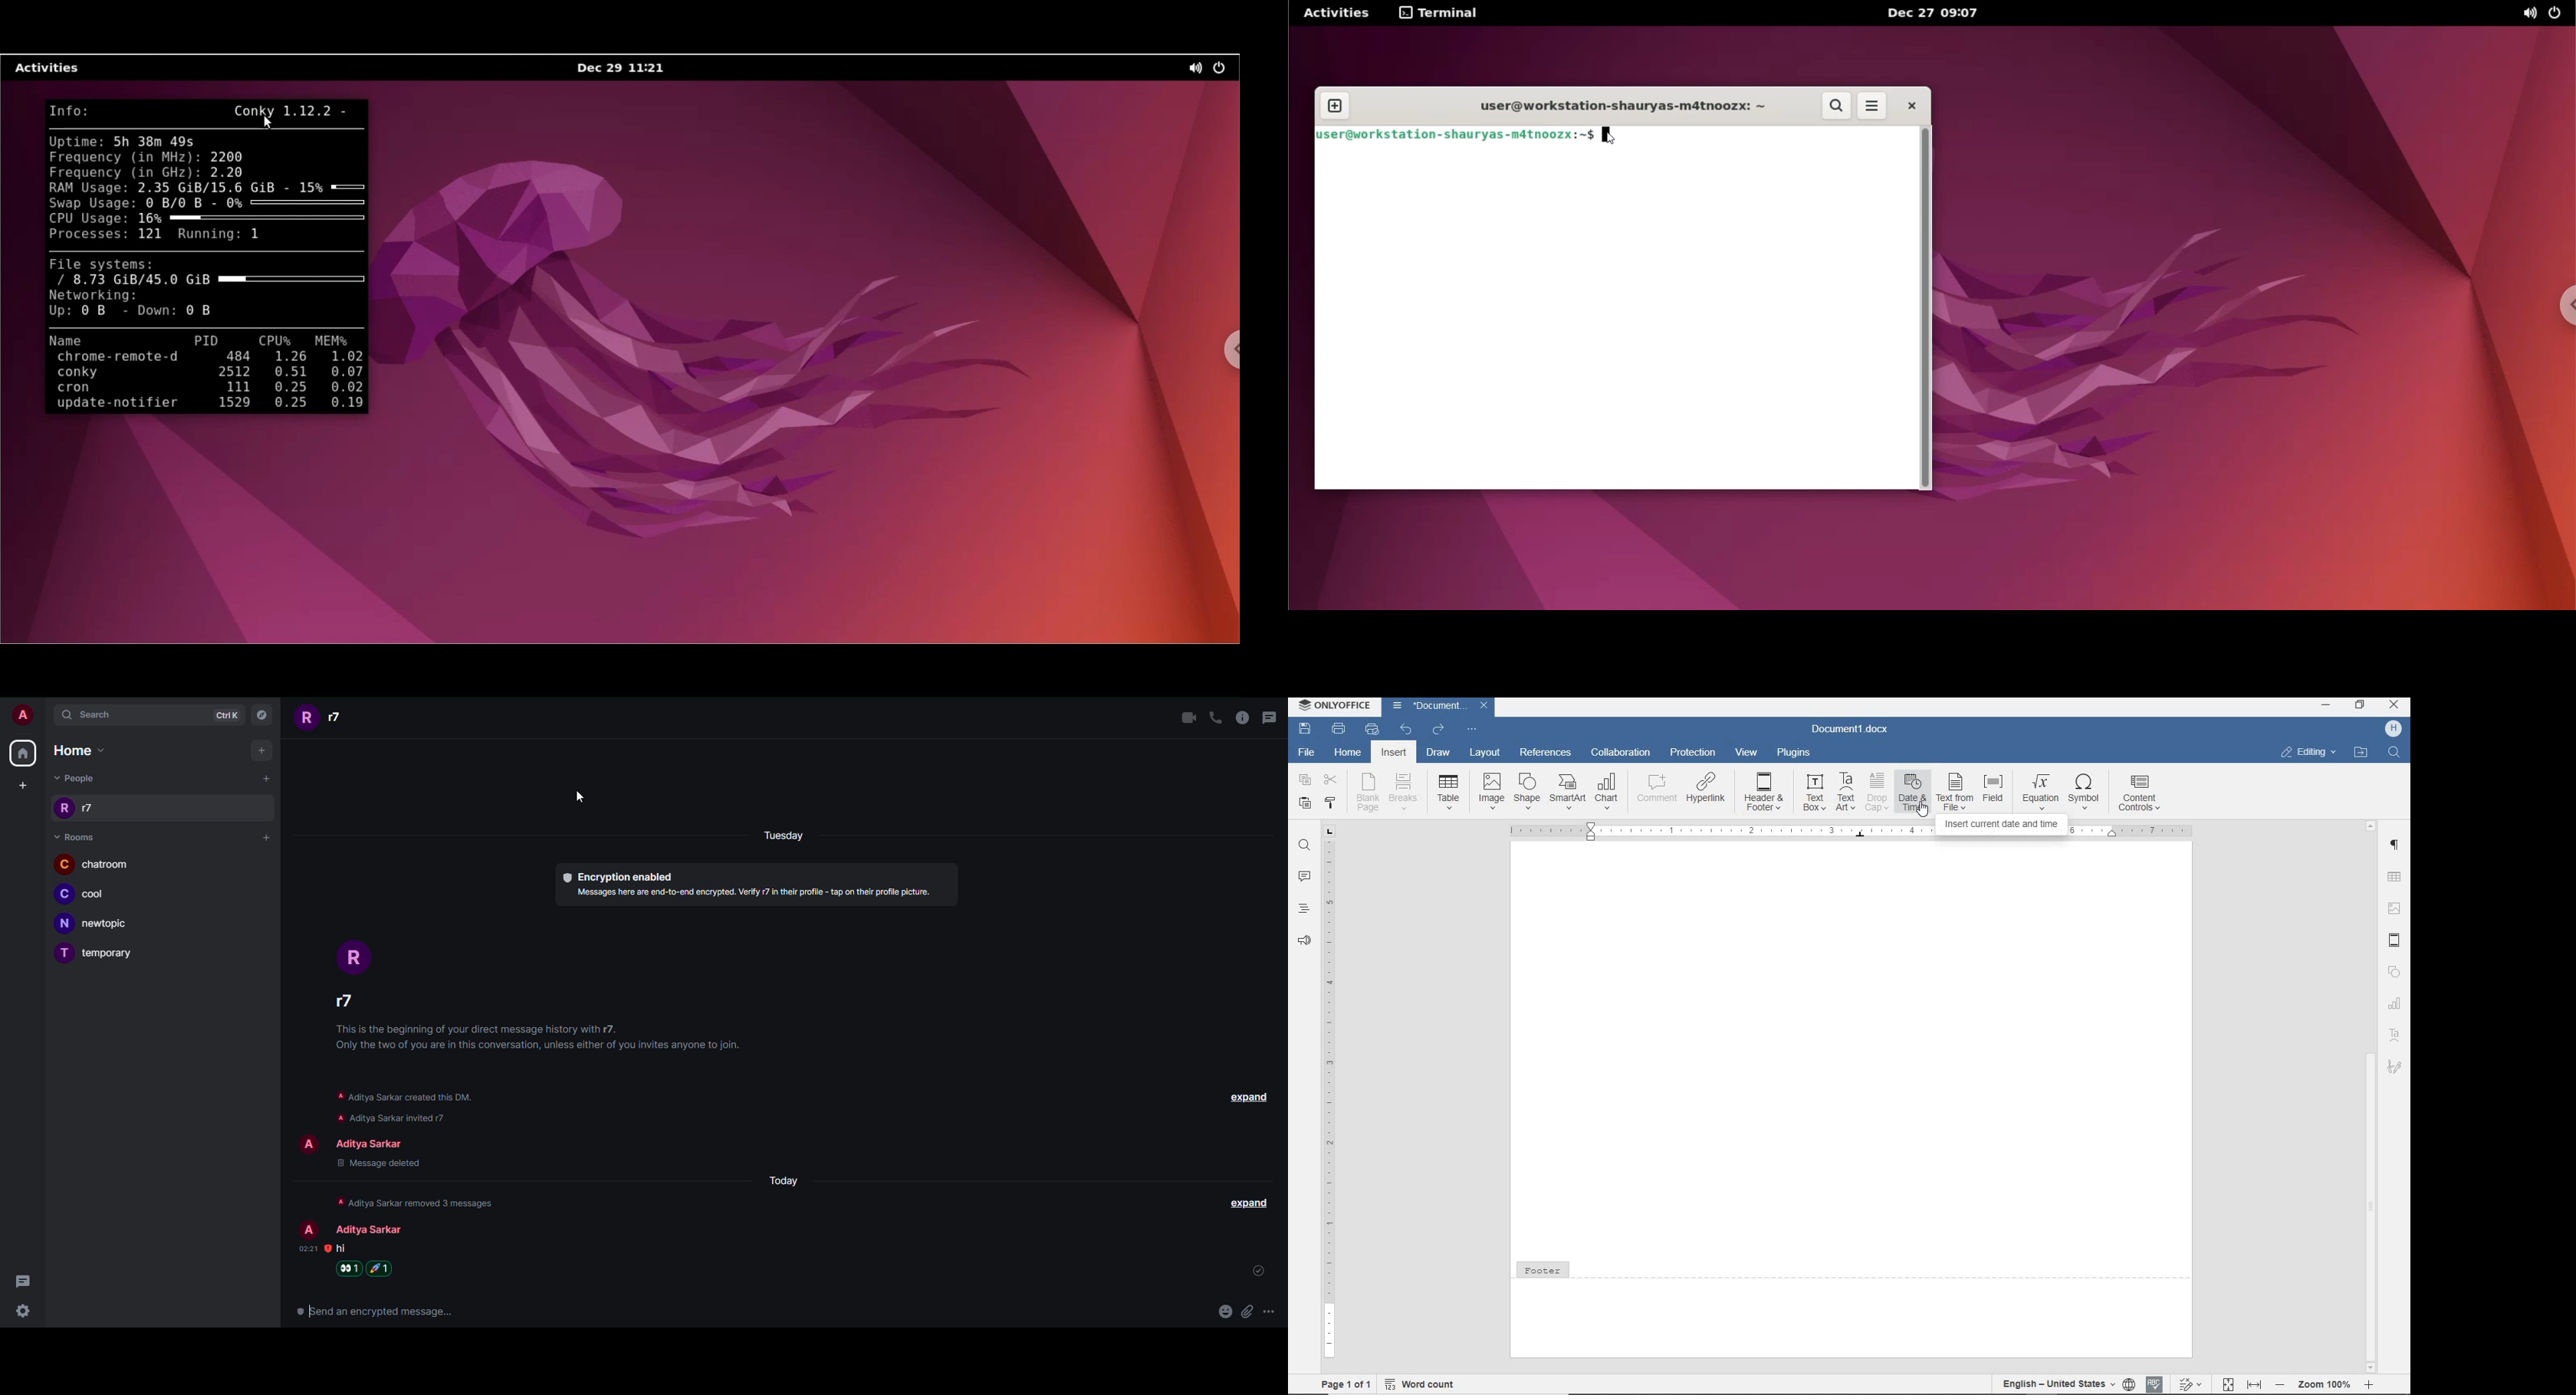 The width and height of the screenshot is (2576, 1400). Describe the element at coordinates (1305, 780) in the screenshot. I see `copy` at that location.